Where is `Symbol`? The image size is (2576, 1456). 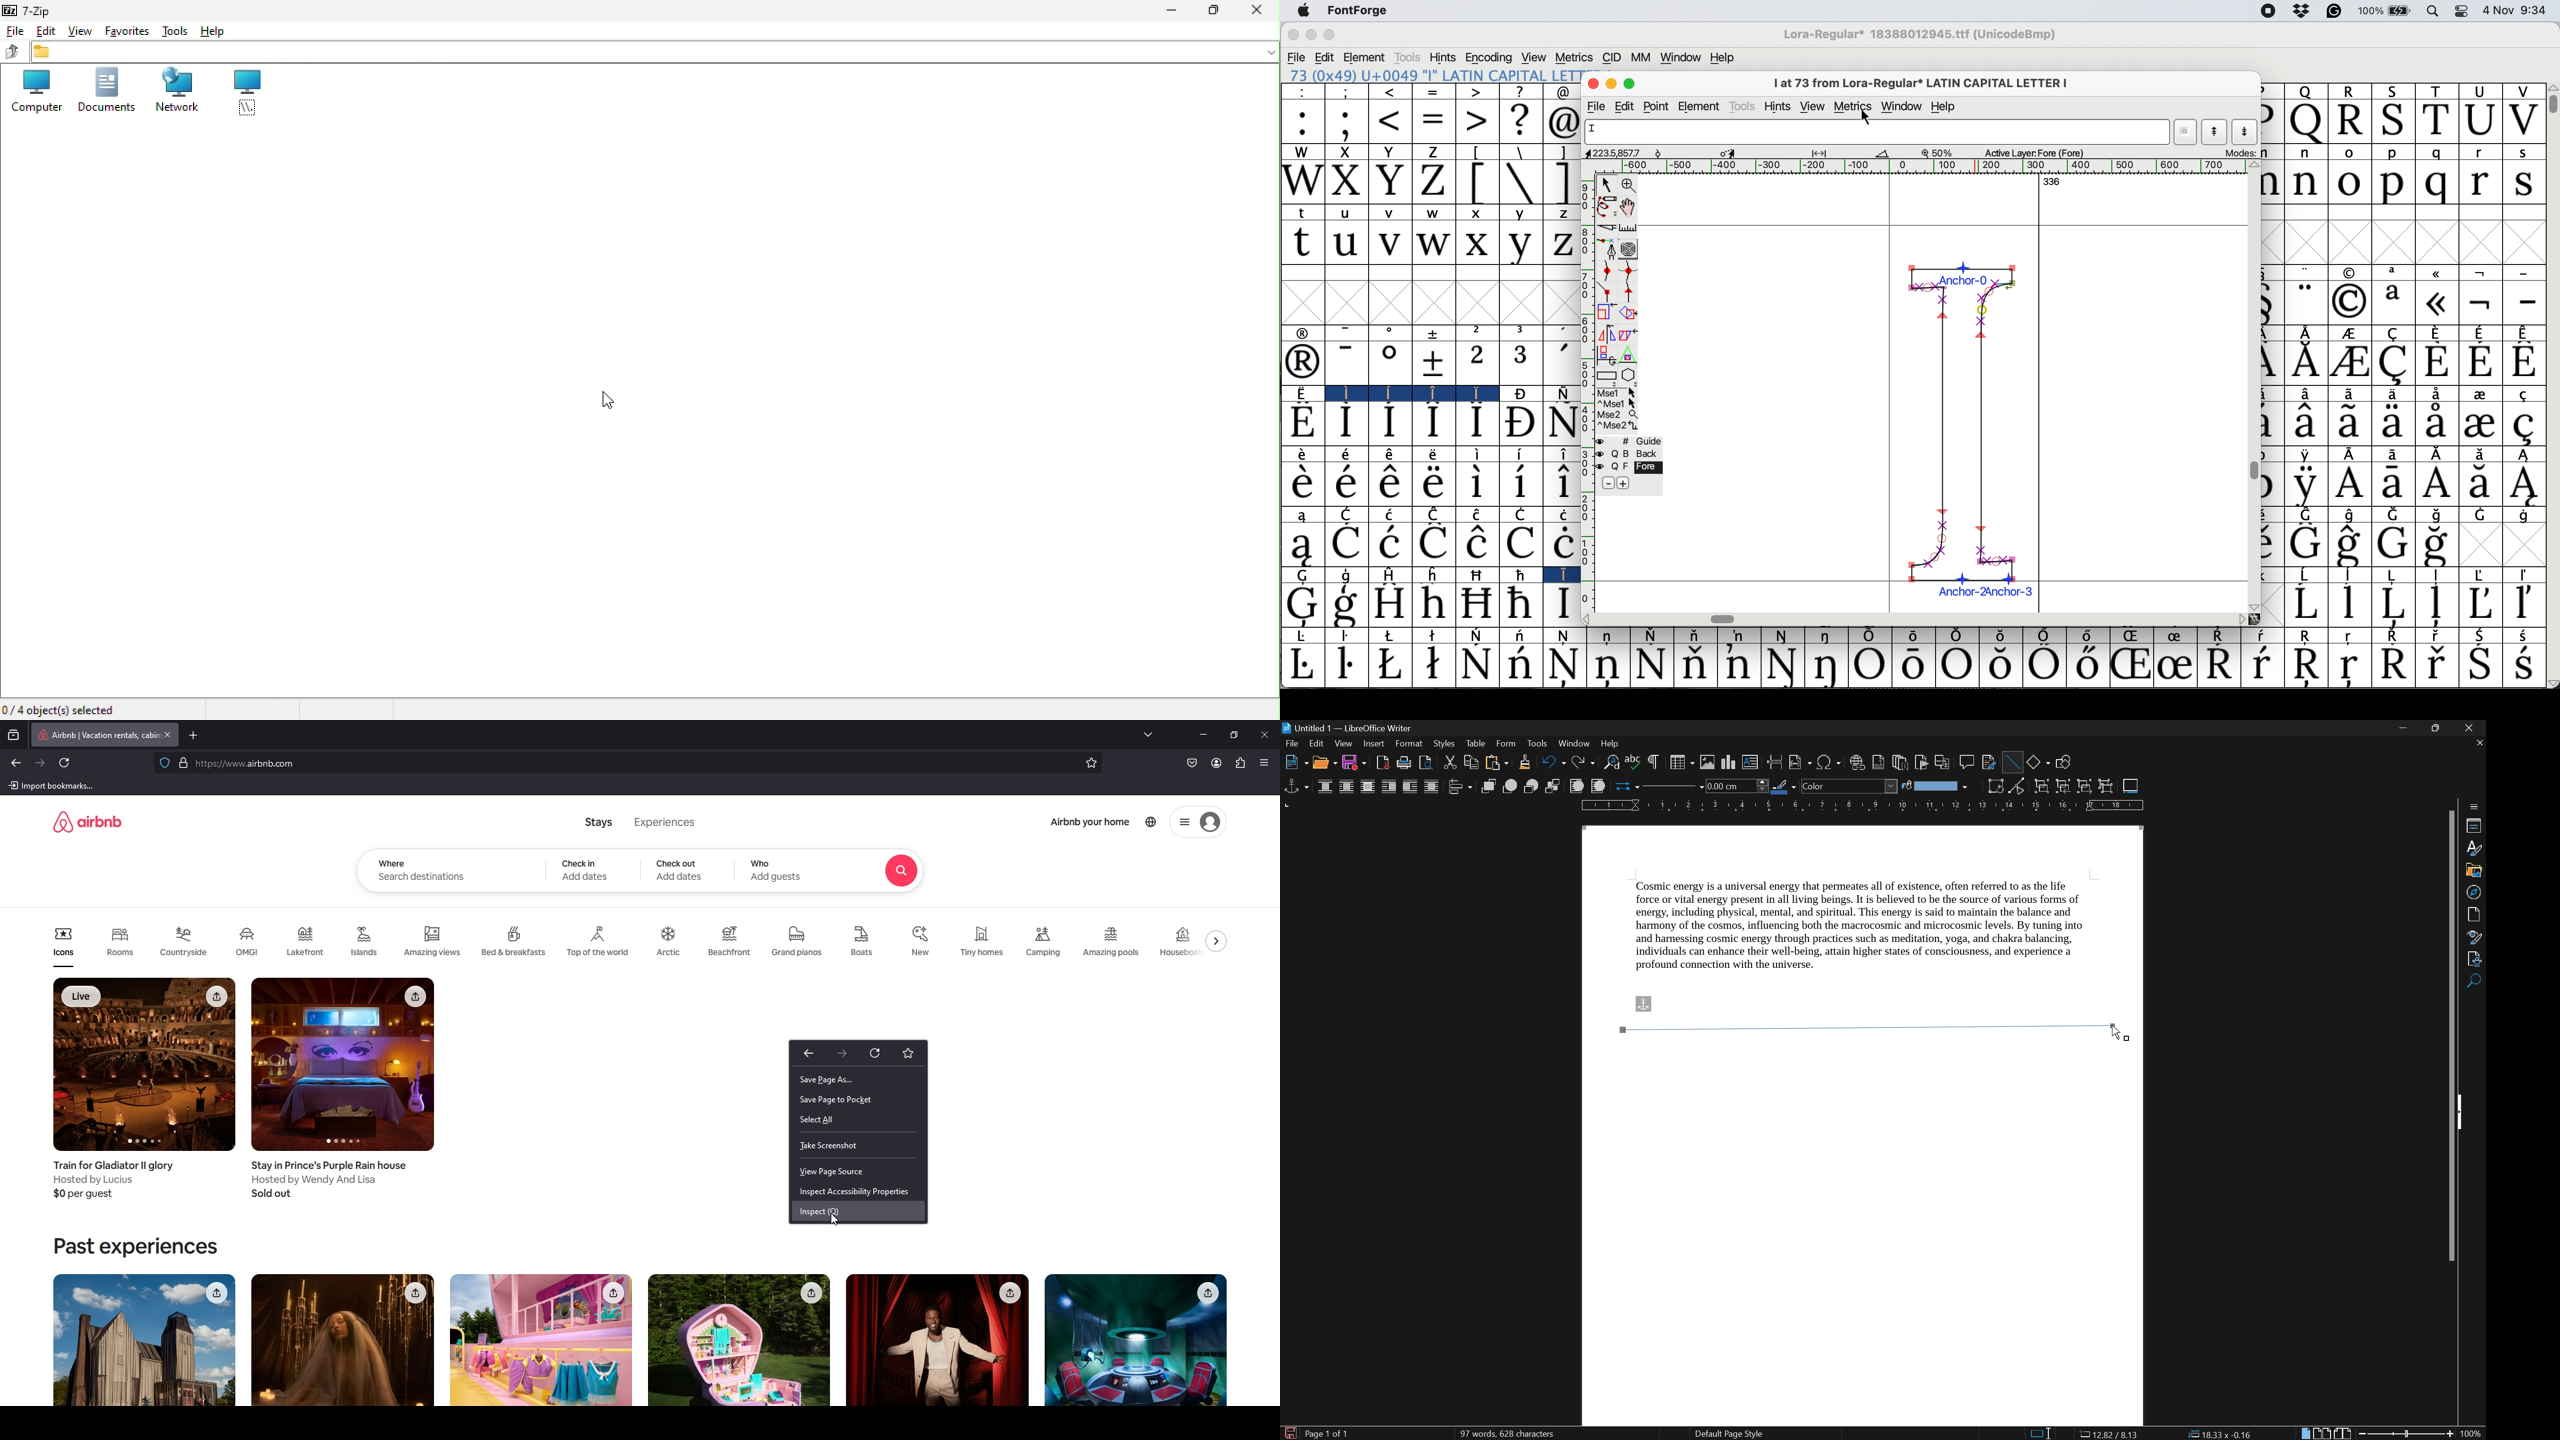
Symbol is located at coordinates (1302, 423).